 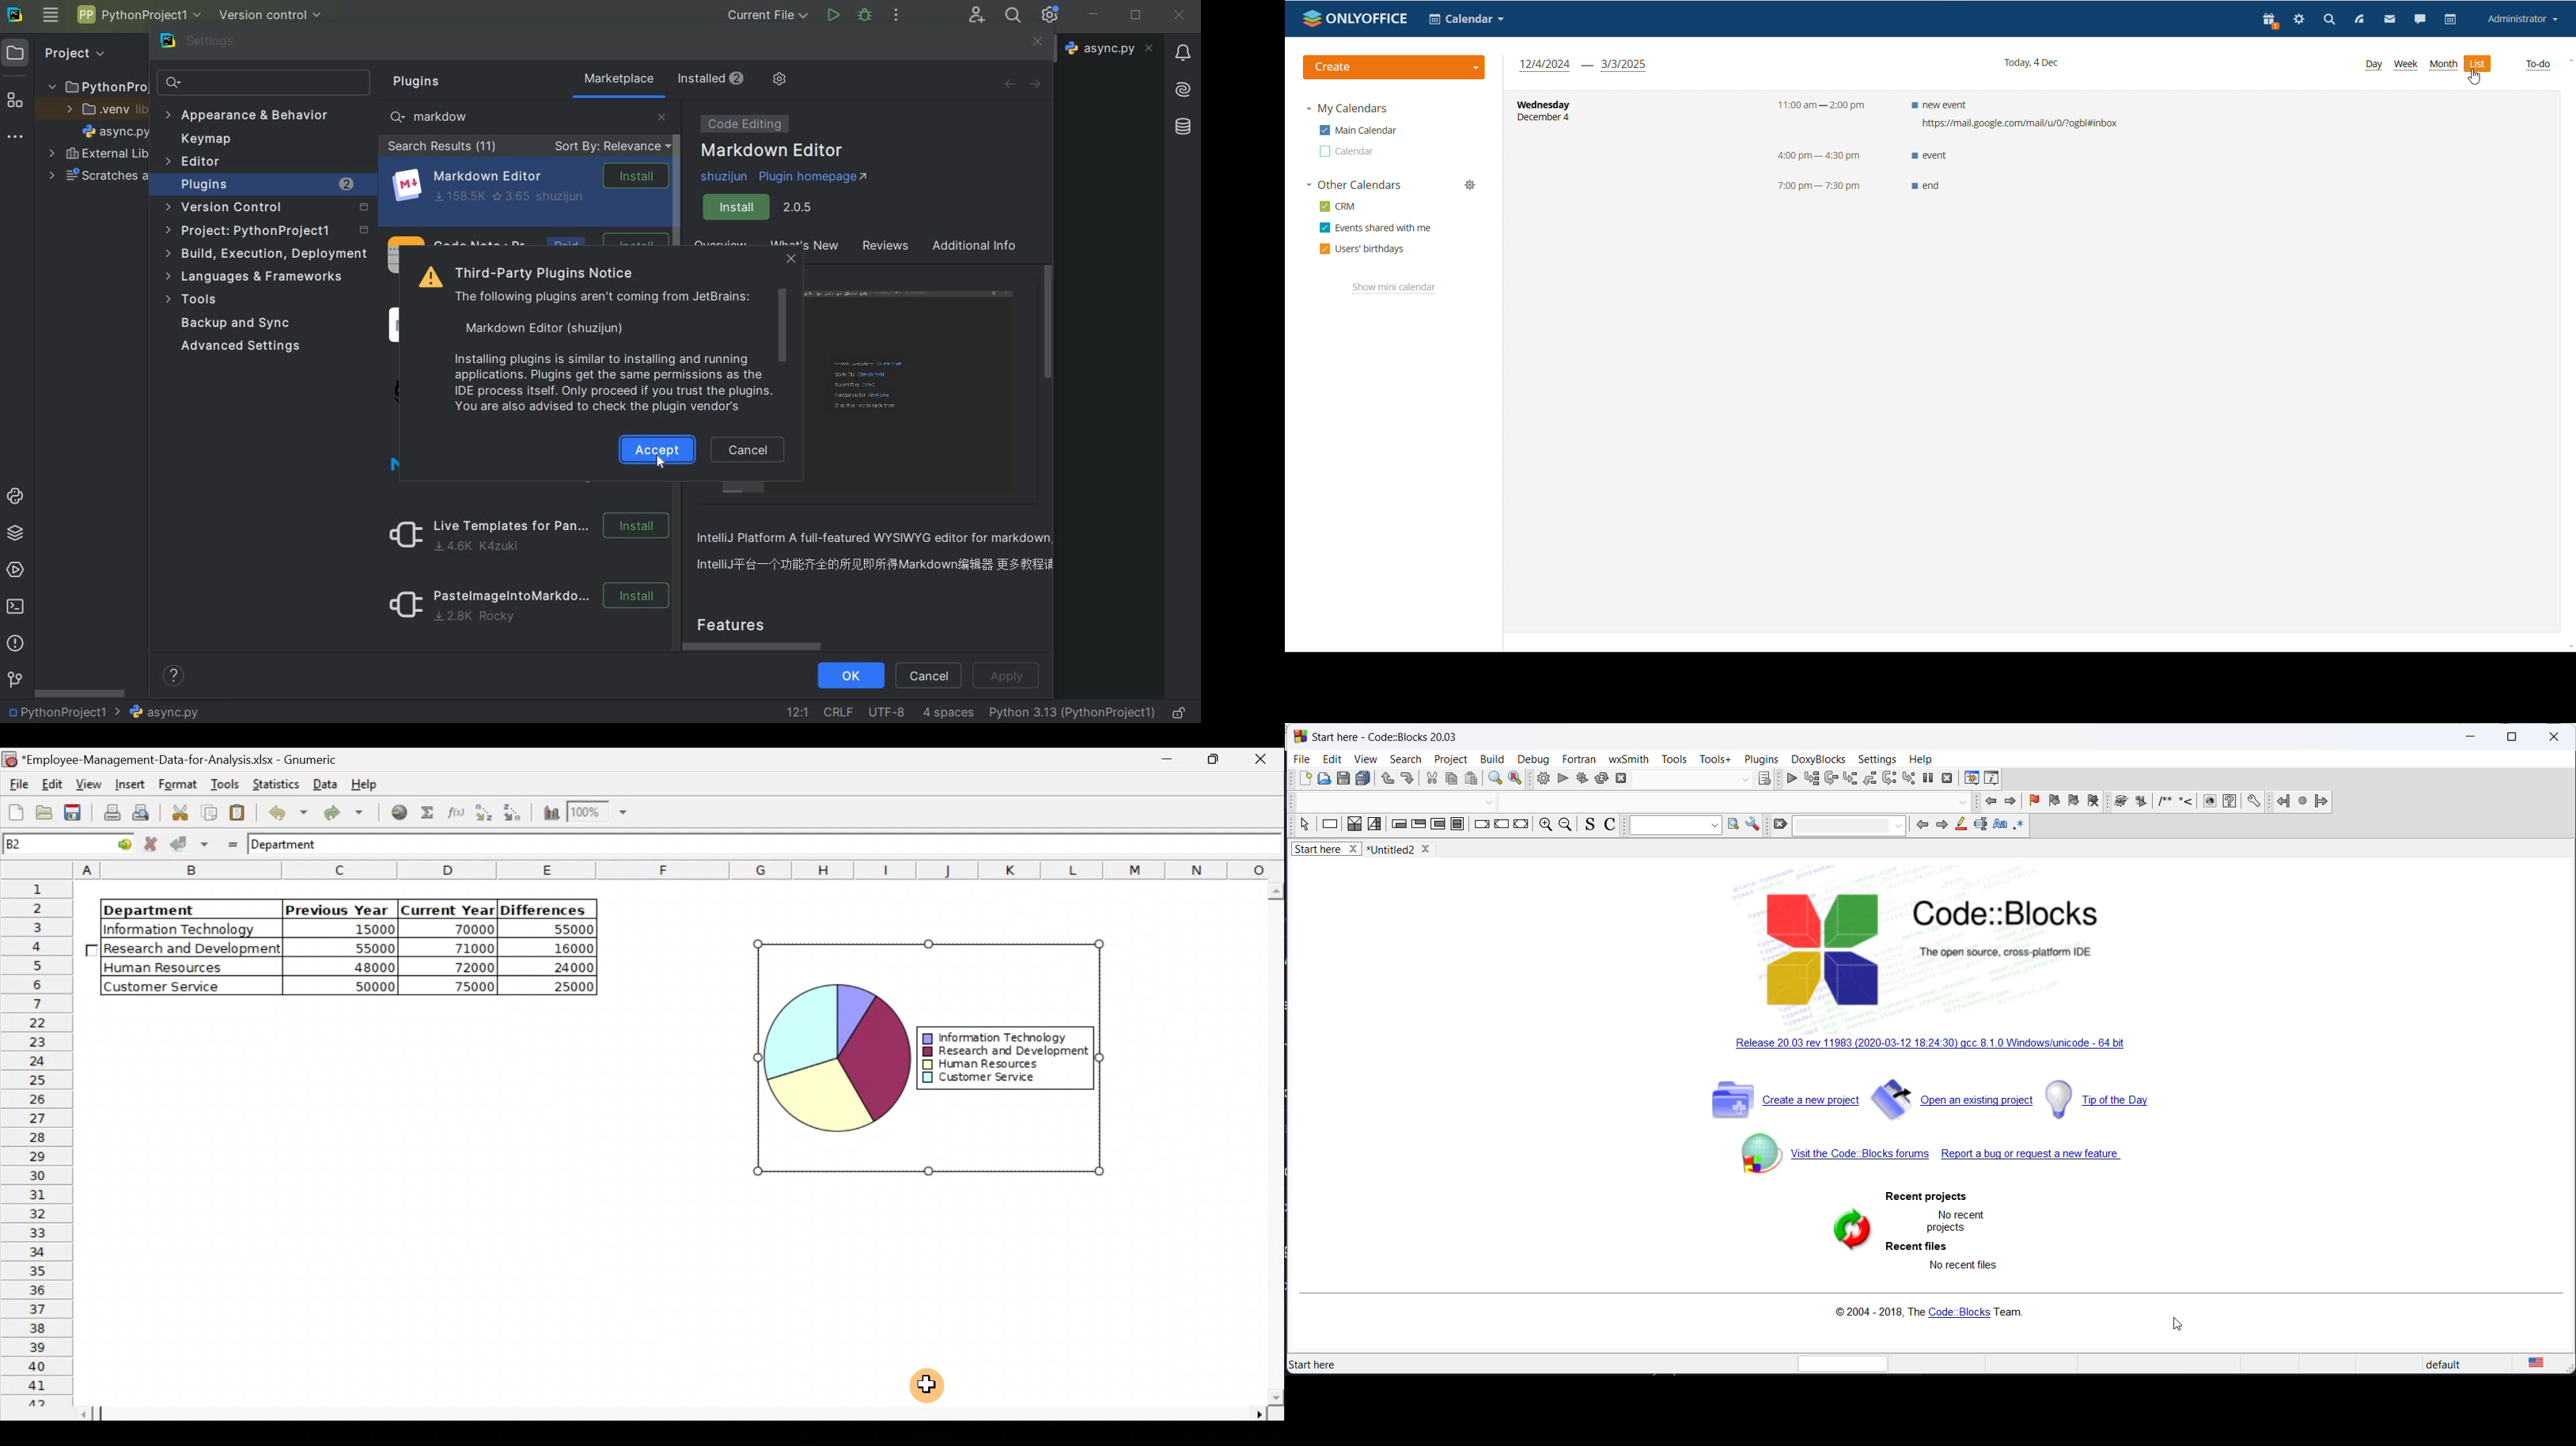 What do you see at coordinates (1357, 130) in the screenshot?
I see `main calendar` at bounding box center [1357, 130].